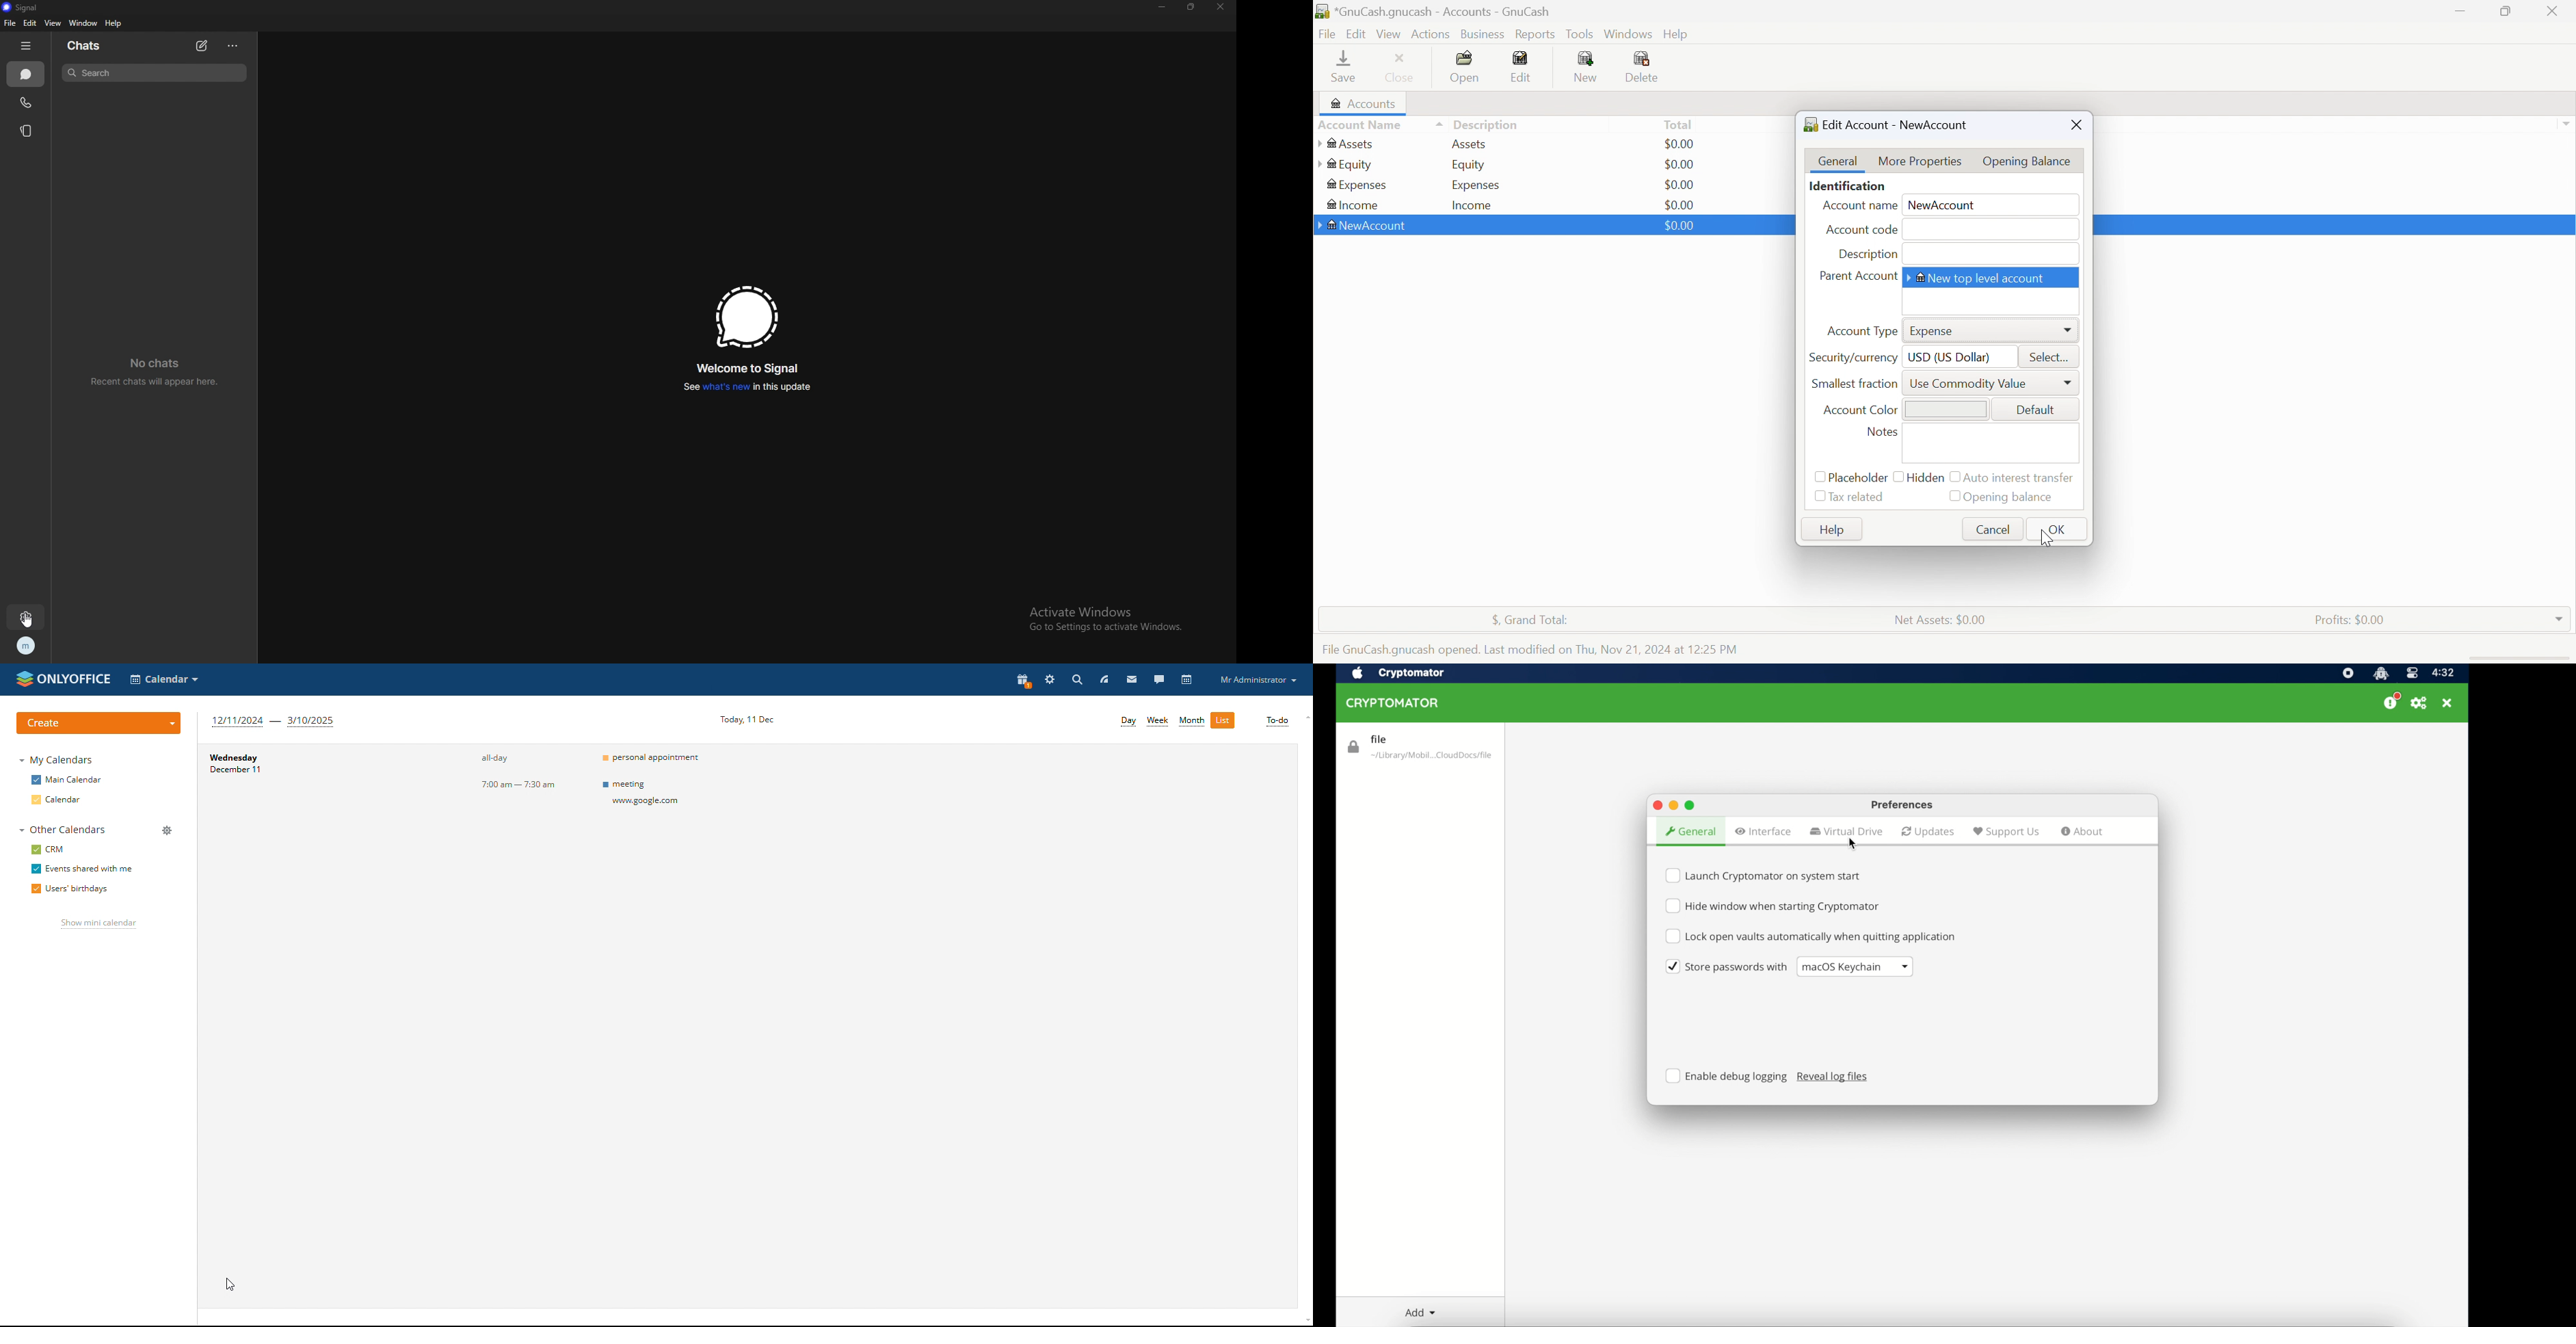 The width and height of the screenshot is (2576, 1344). Describe the element at coordinates (1158, 721) in the screenshot. I see `week view` at that location.